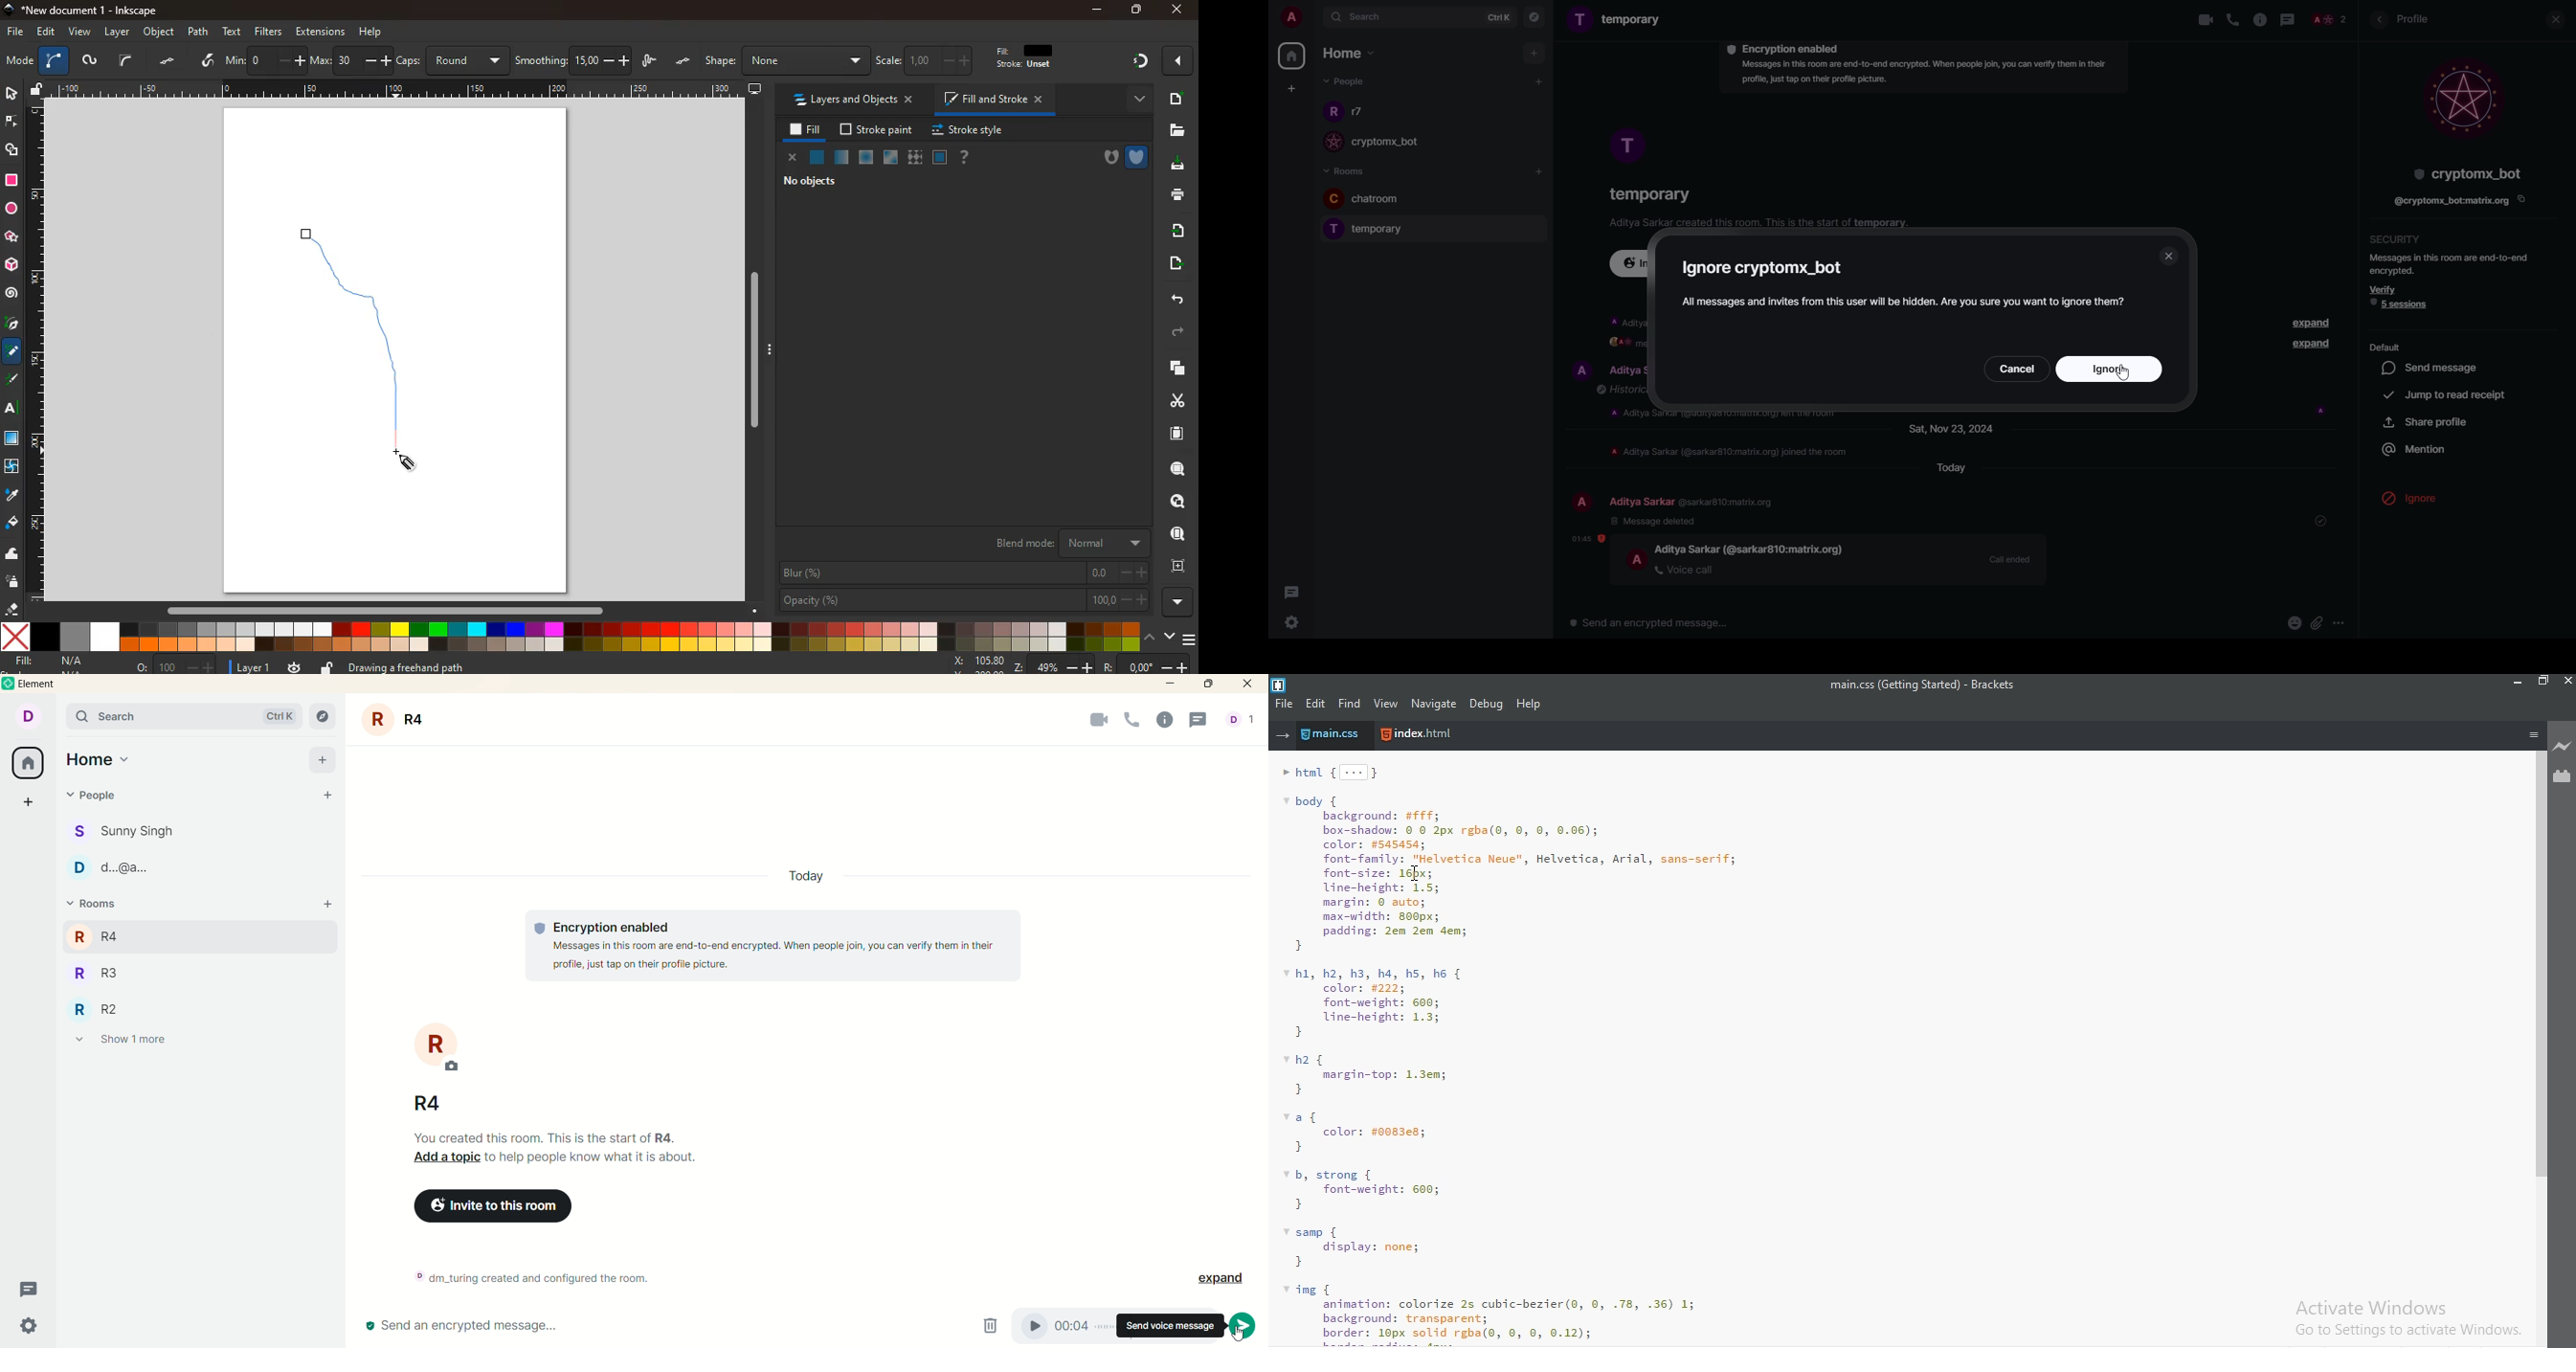 Image resolution: width=2576 pixels, height=1372 pixels. Describe the element at coordinates (30, 1290) in the screenshot. I see `threads` at that location.